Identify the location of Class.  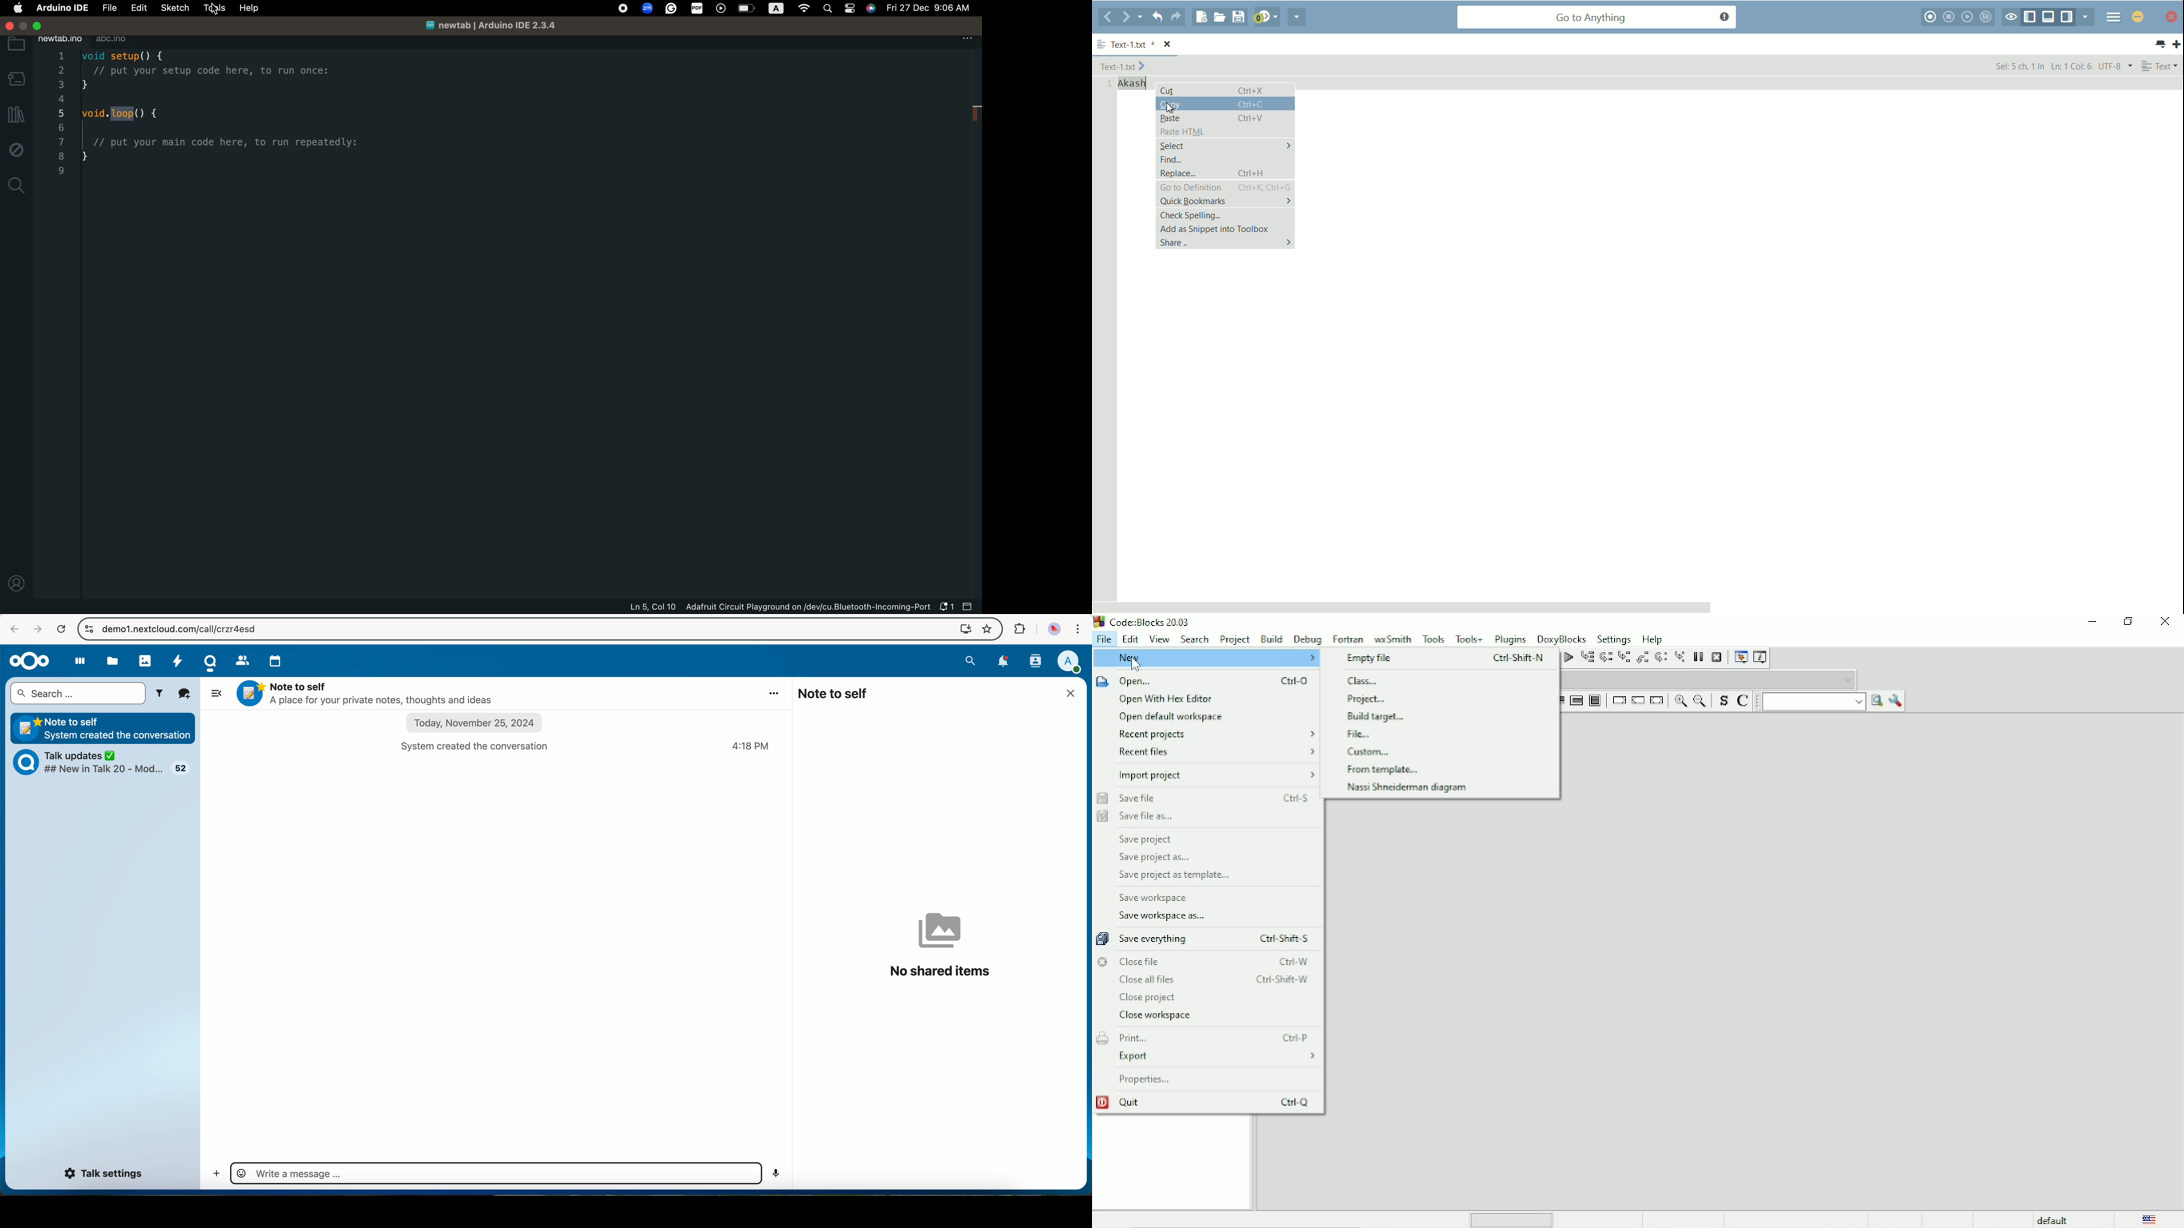
(1365, 681).